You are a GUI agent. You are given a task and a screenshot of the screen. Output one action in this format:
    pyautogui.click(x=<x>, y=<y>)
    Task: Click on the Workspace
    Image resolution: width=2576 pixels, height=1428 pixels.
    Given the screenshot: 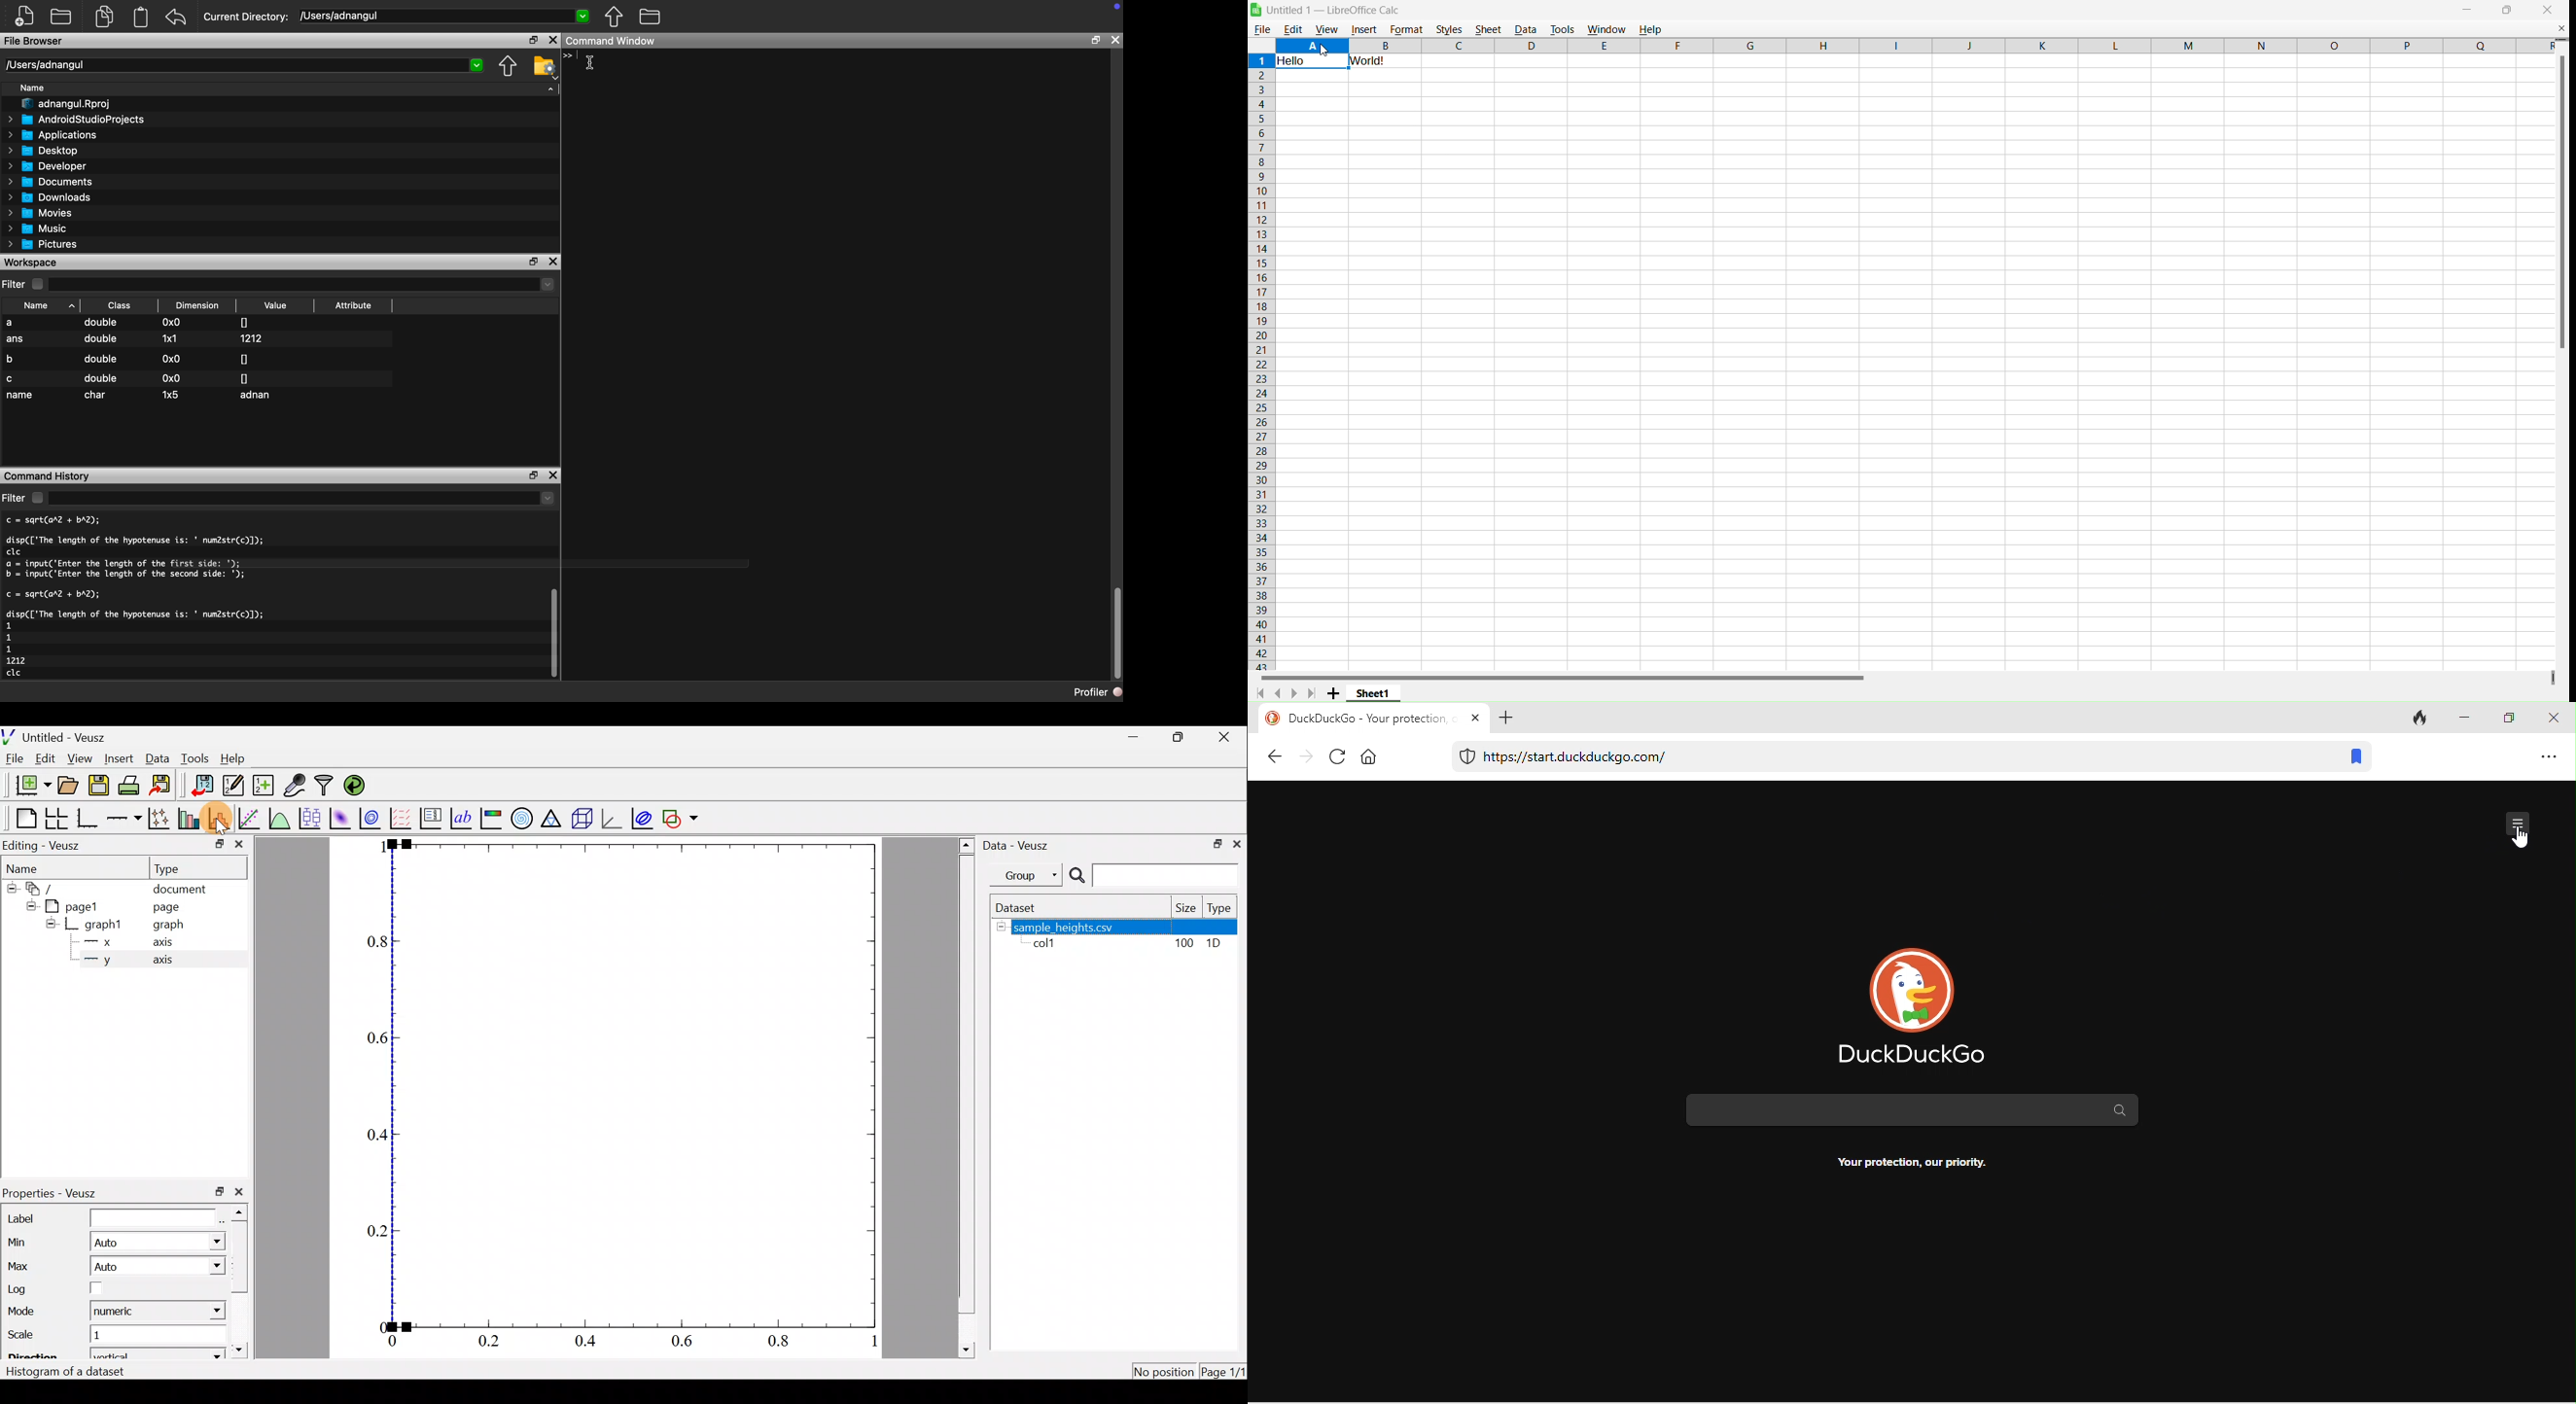 What is the action you would take?
    pyautogui.click(x=33, y=262)
    